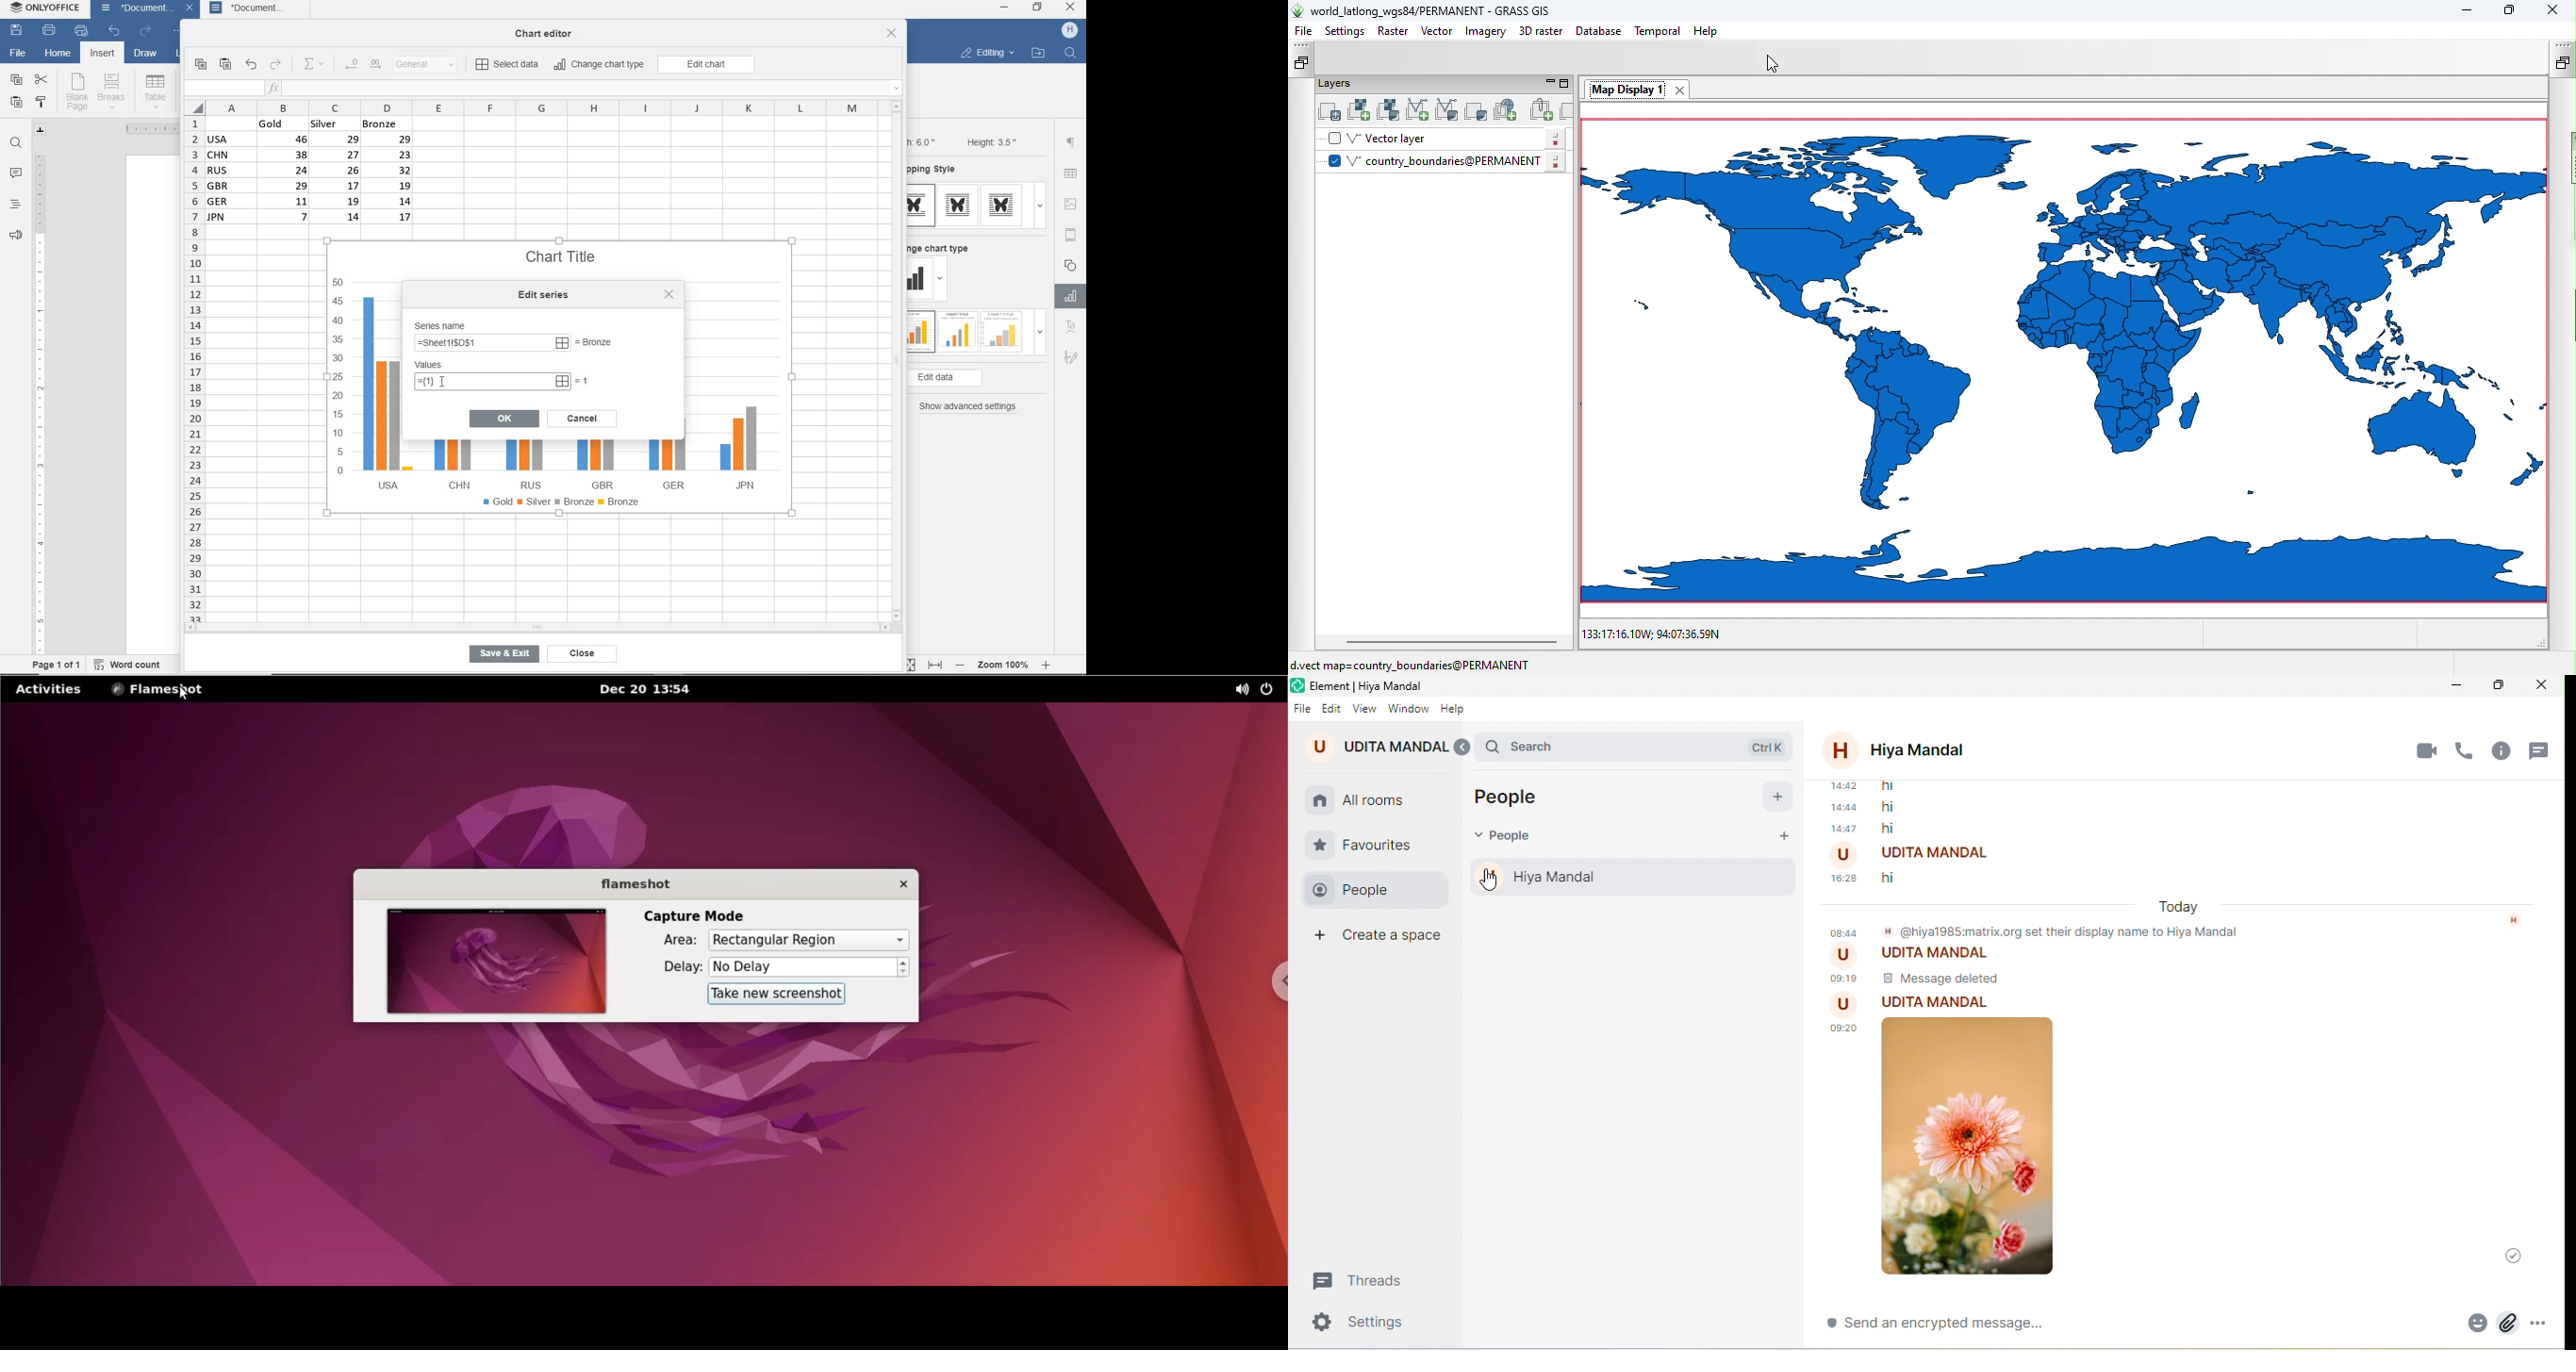 This screenshot has height=1372, width=2576. I want to click on all rooms, so click(1376, 801).